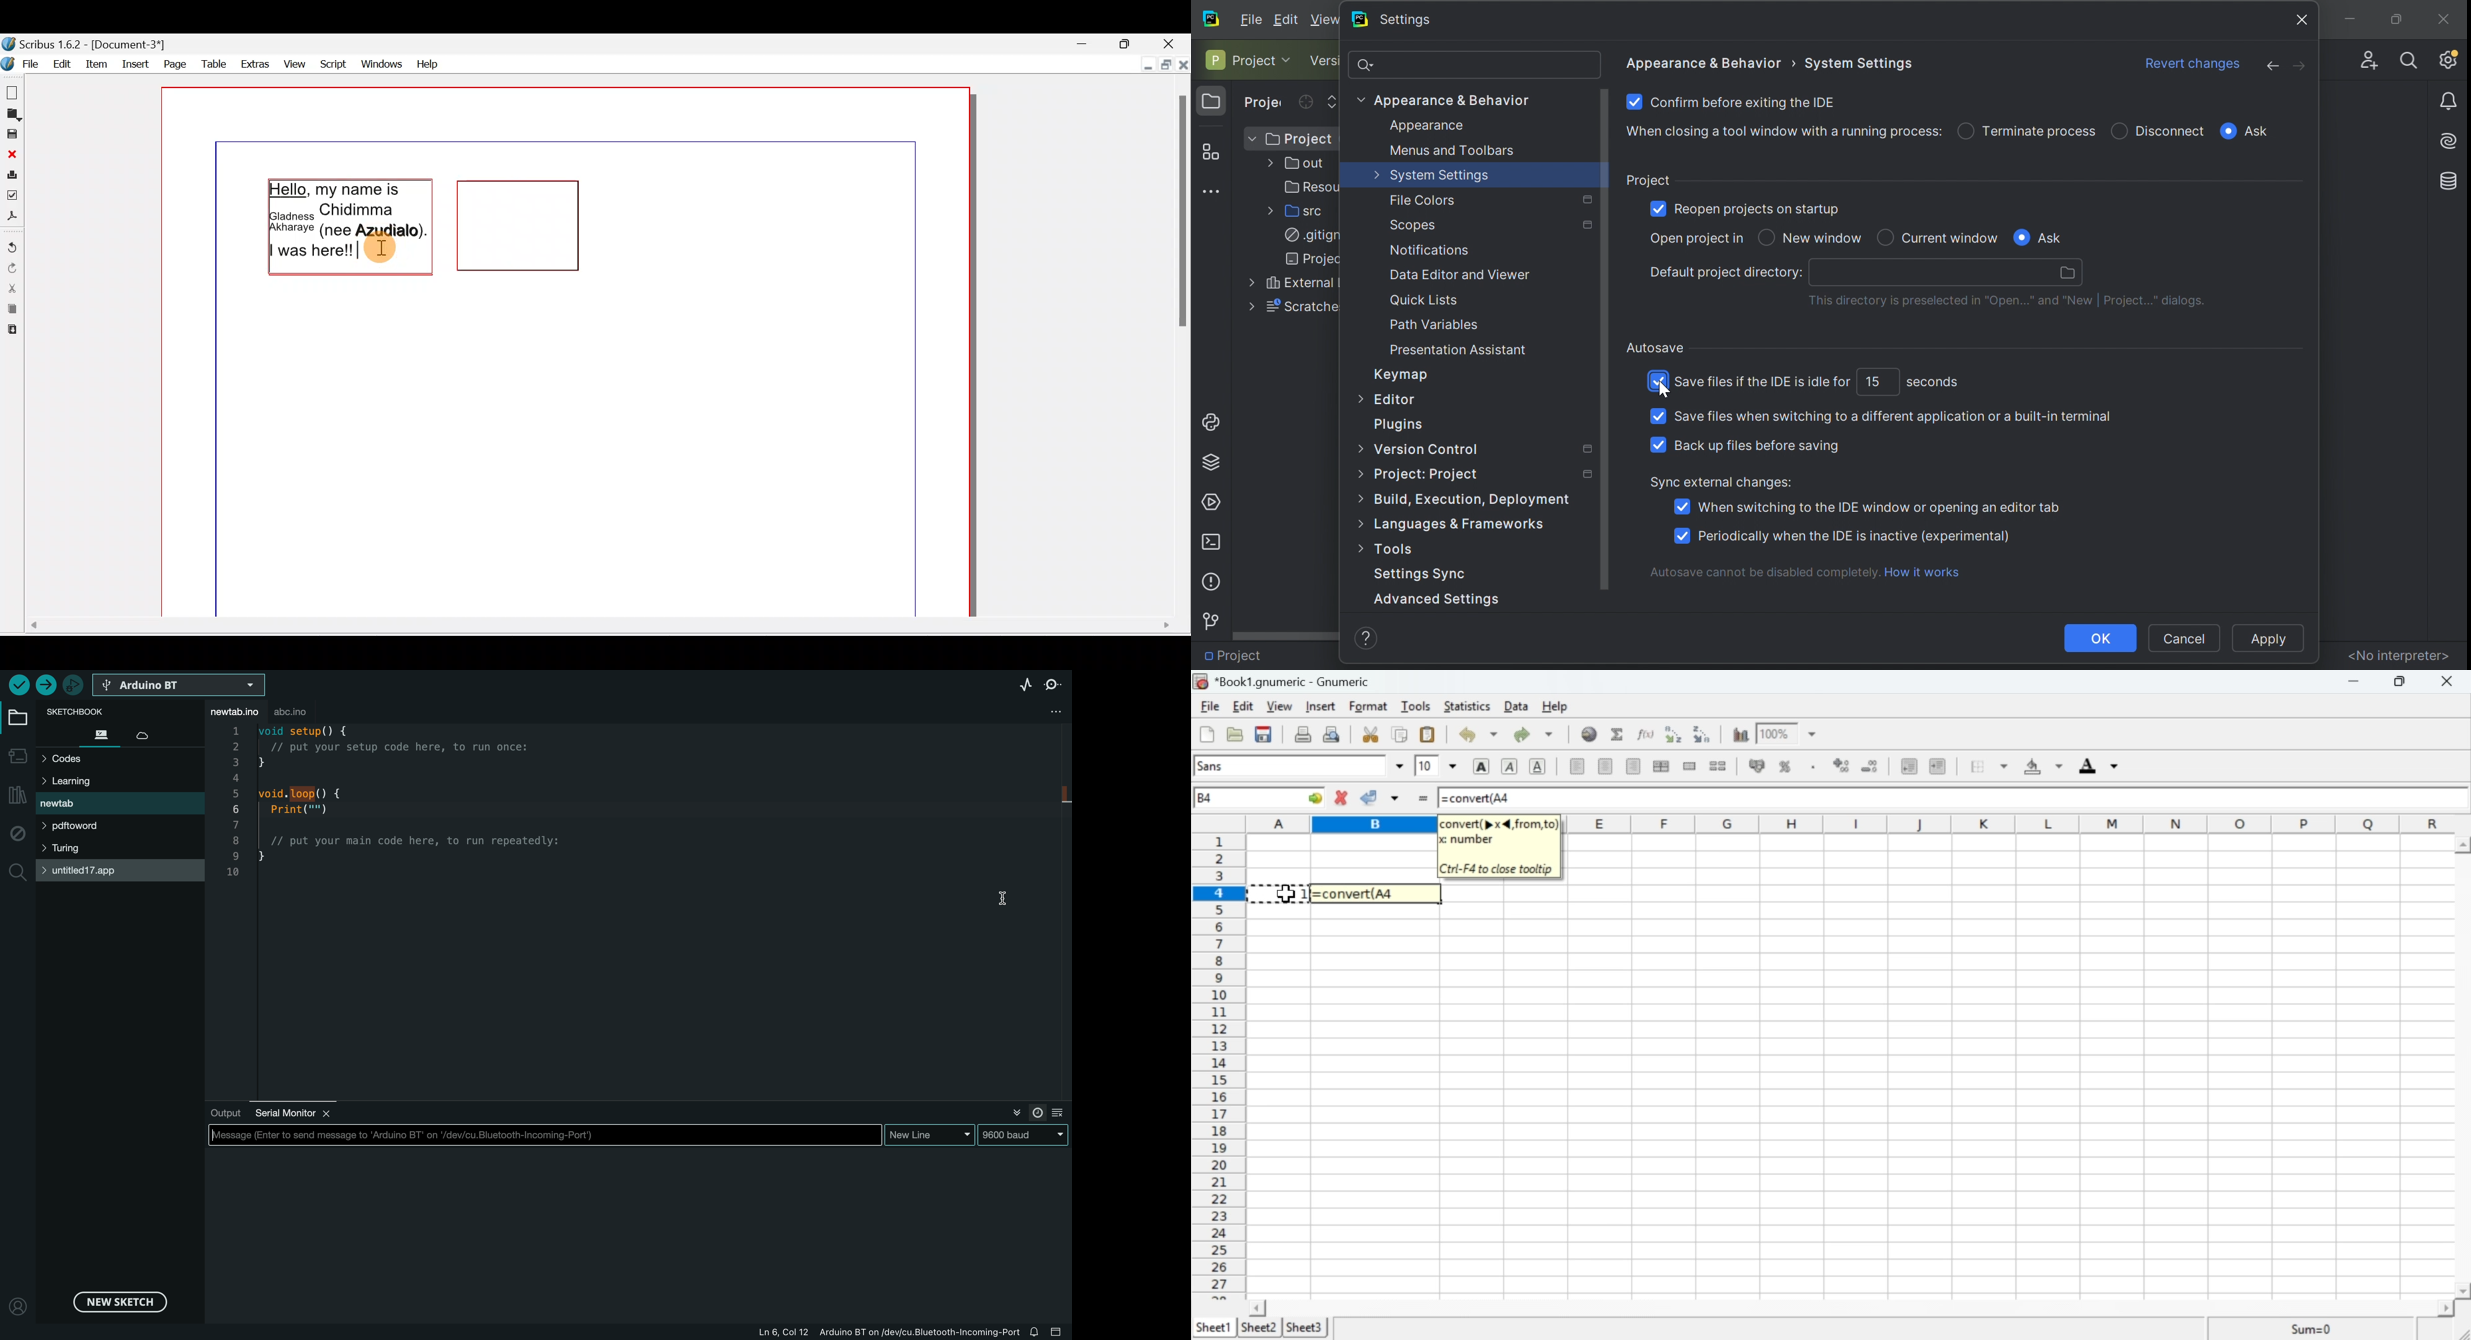  What do you see at coordinates (1499, 846) in the screenshot?
I see `convert(p x 4, from, to)
x number
Ctri-F4 to close tooltip` at bounding box center [1499, 846].